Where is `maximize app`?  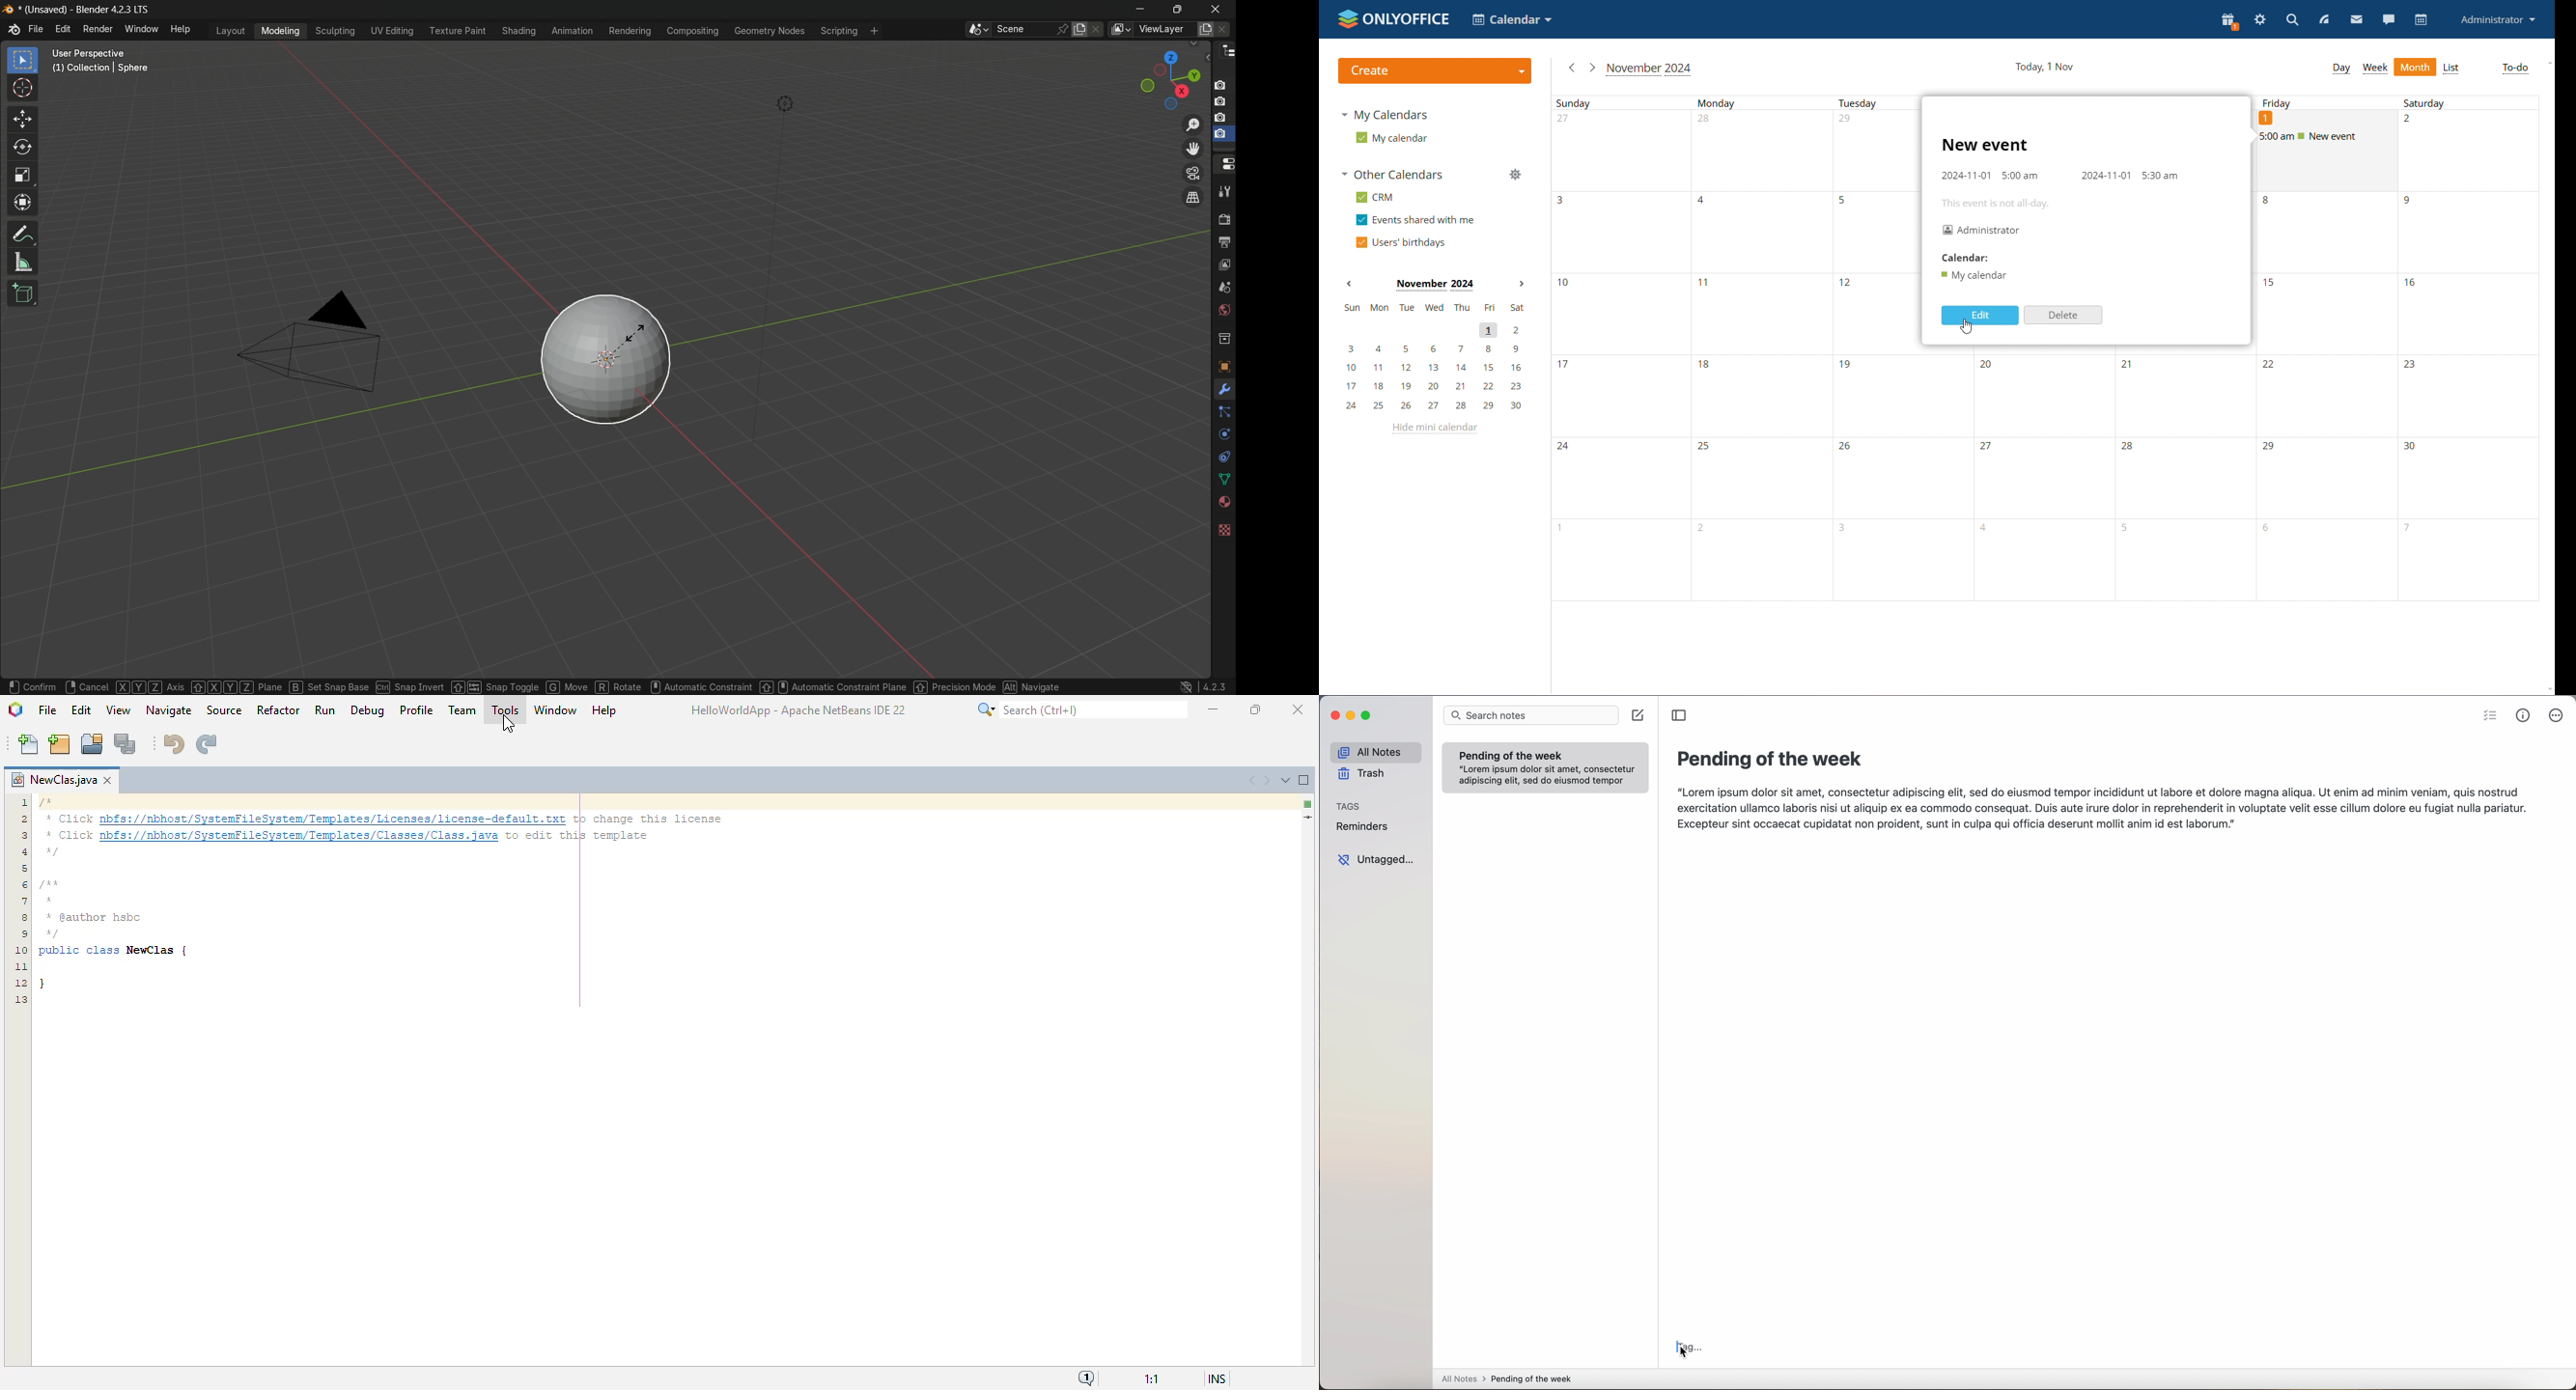
maximize app is located at coordinates (1368, 715).